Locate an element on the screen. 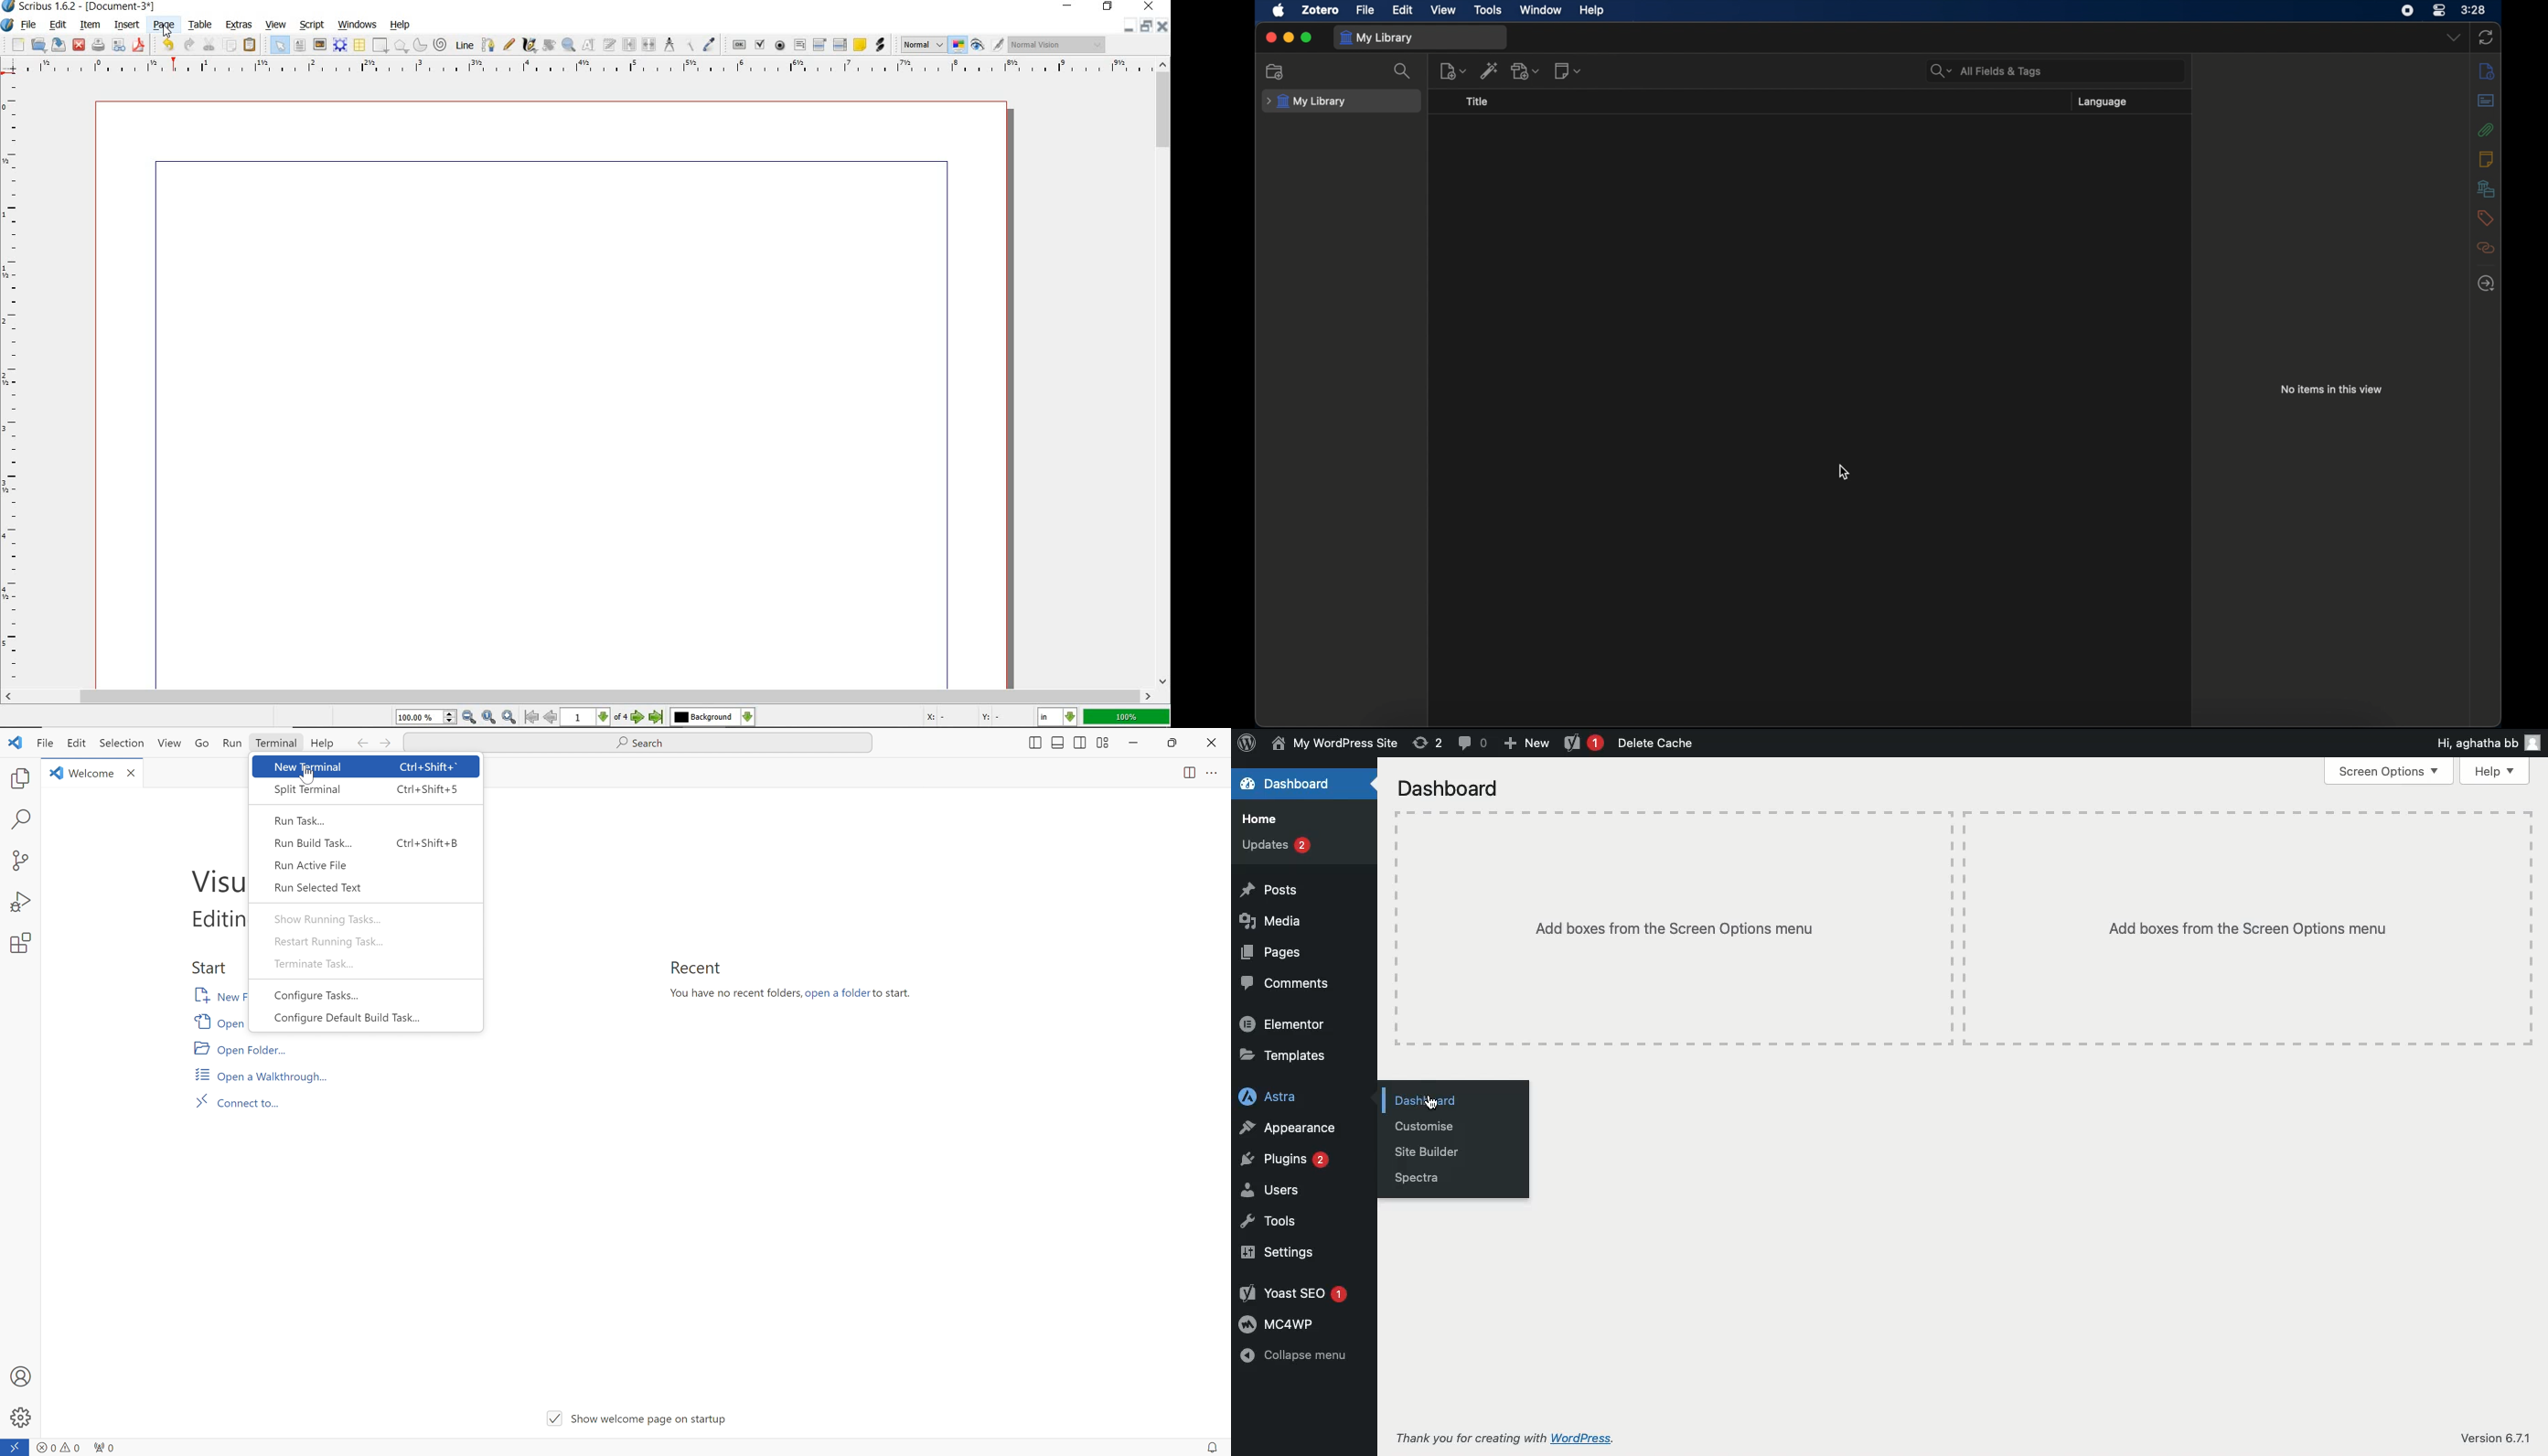 The image size is (2548, 1456). User is located at coordinates (1335, 744).